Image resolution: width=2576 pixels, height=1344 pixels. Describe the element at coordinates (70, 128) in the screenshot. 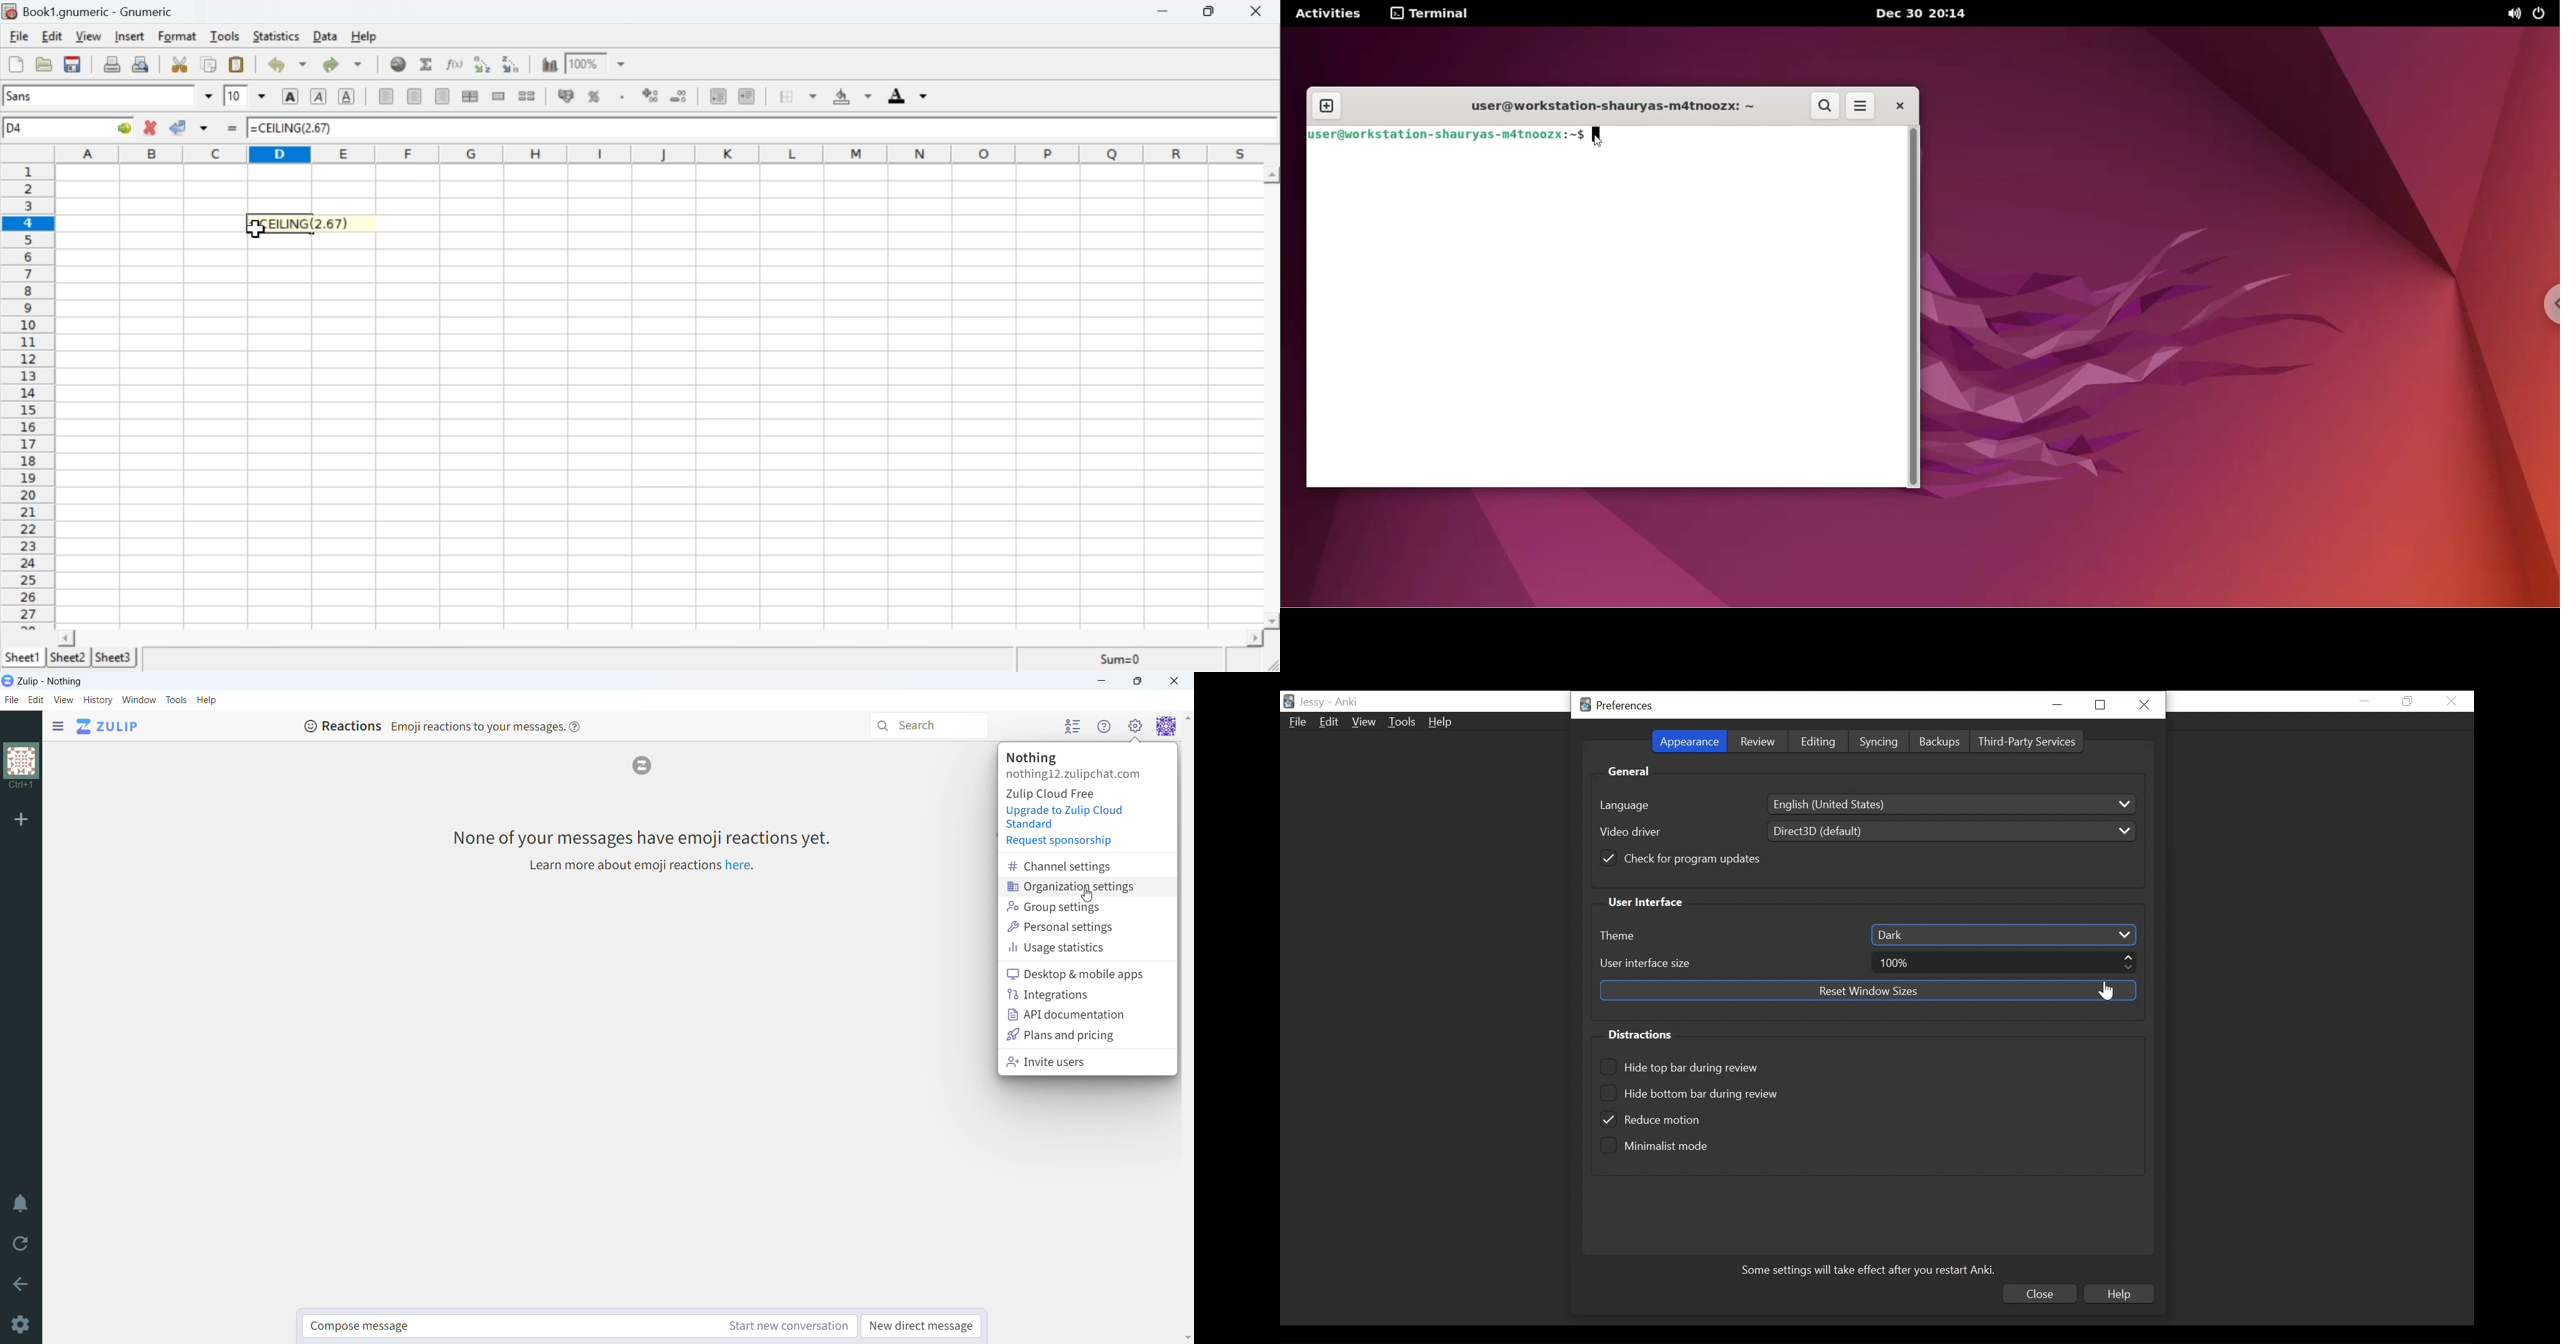

I see `Active Cell` at that location.